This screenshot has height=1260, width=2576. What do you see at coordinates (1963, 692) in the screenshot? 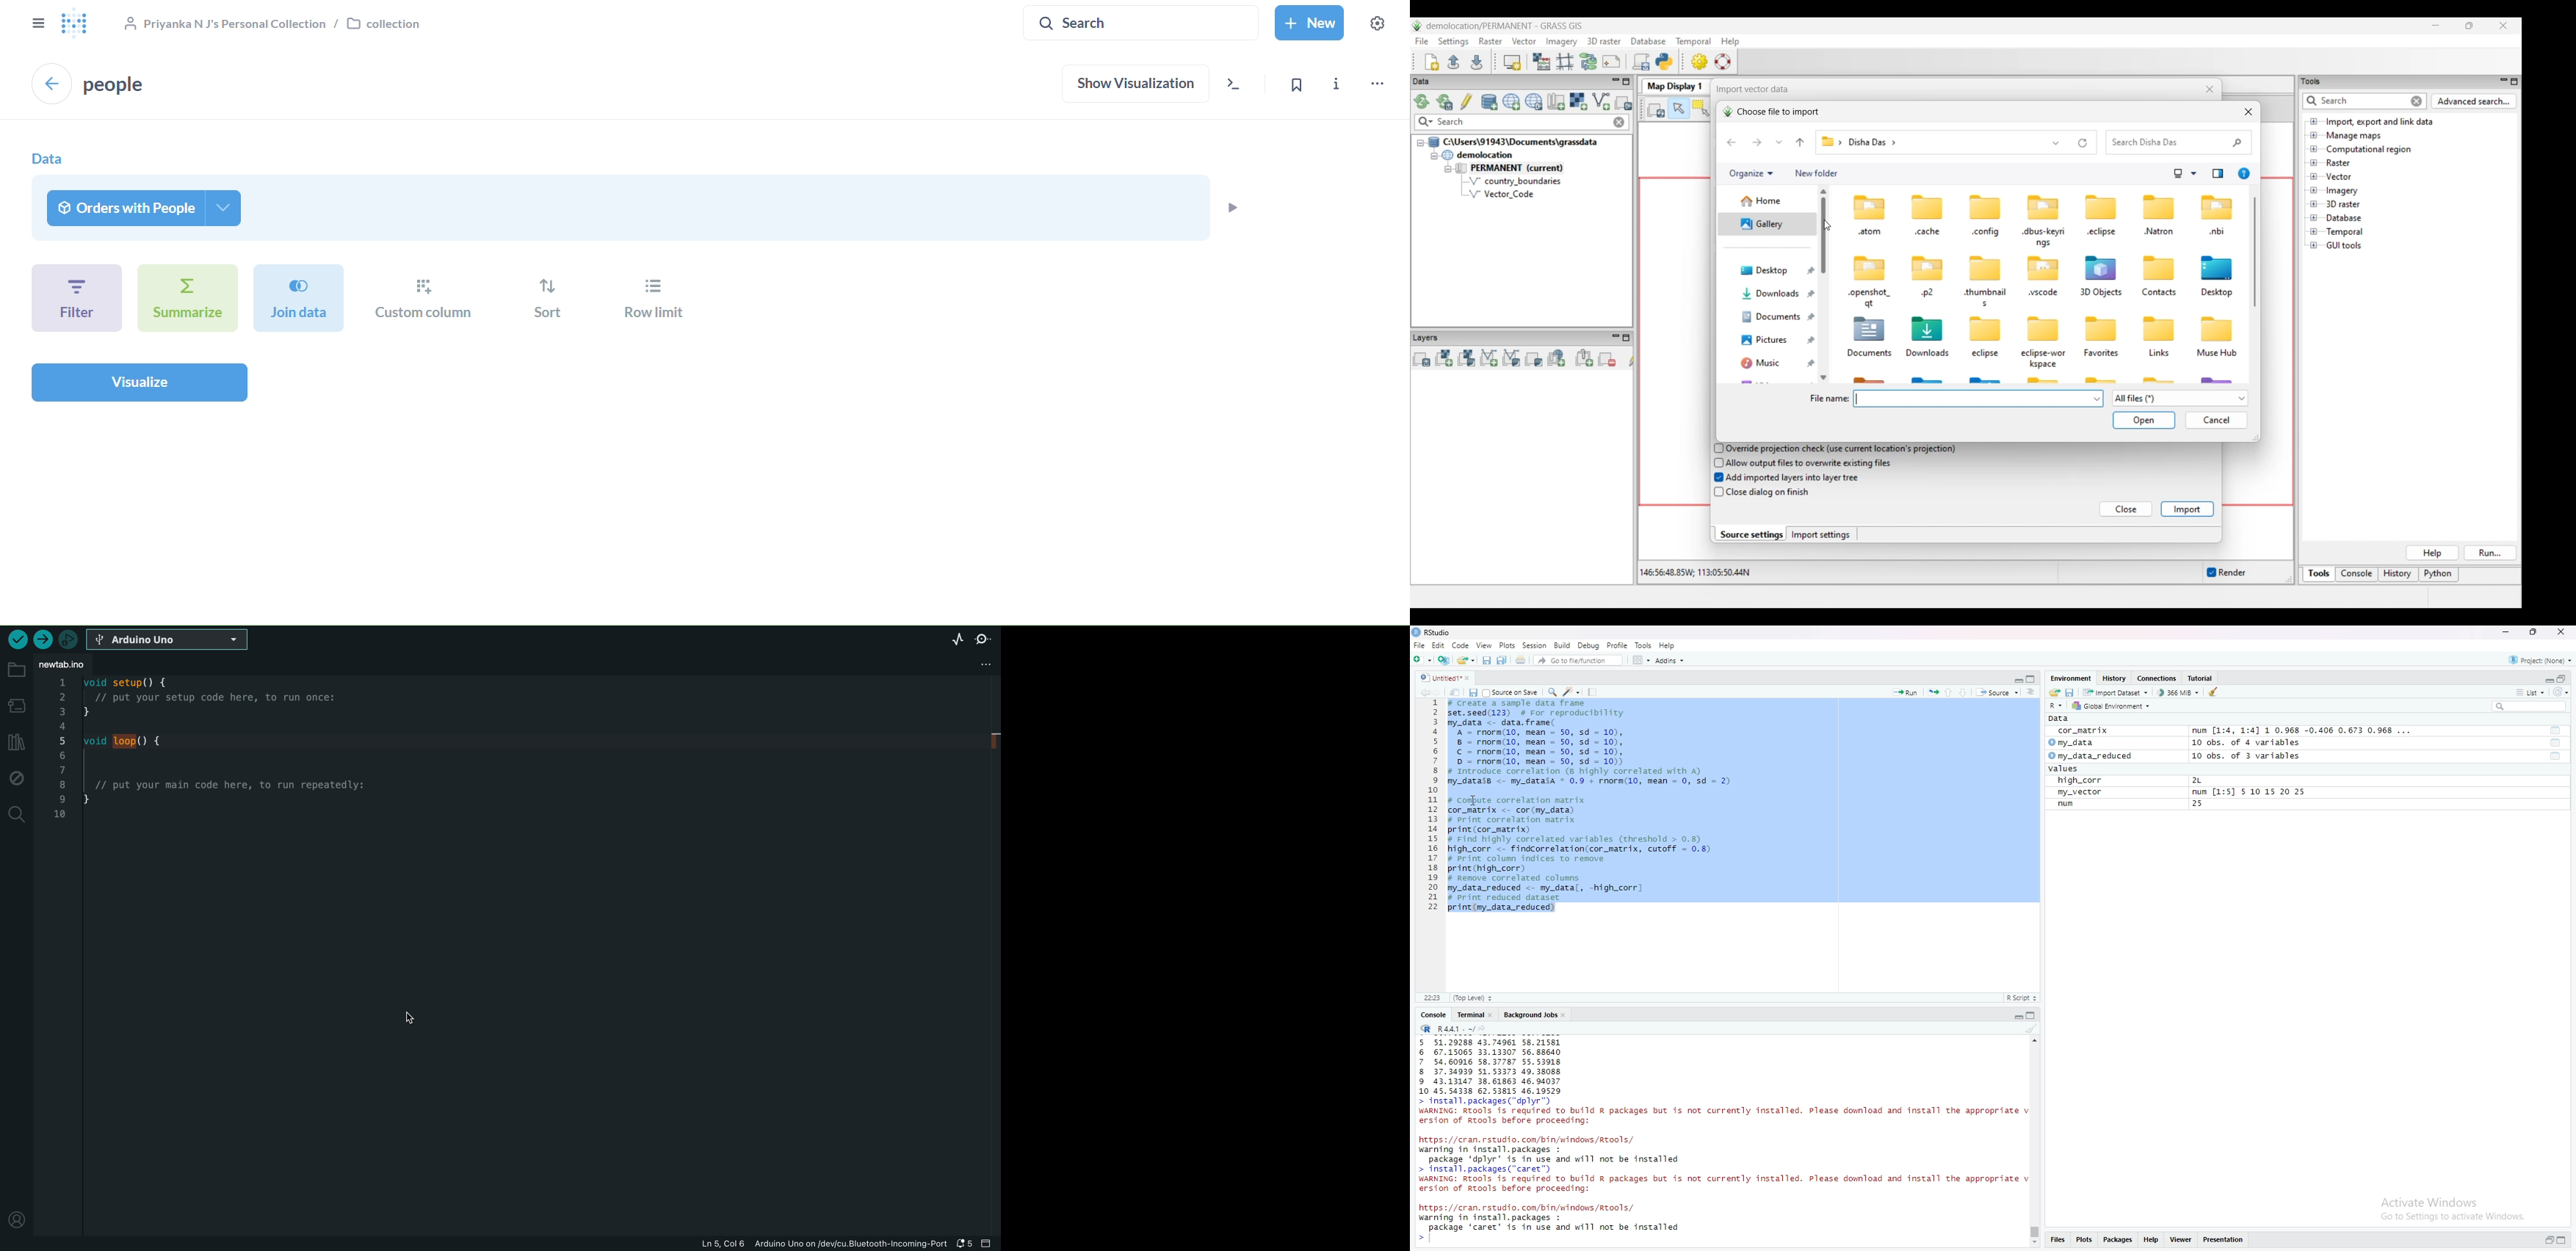
I see `Down ` at bounding box center [1963, 692].